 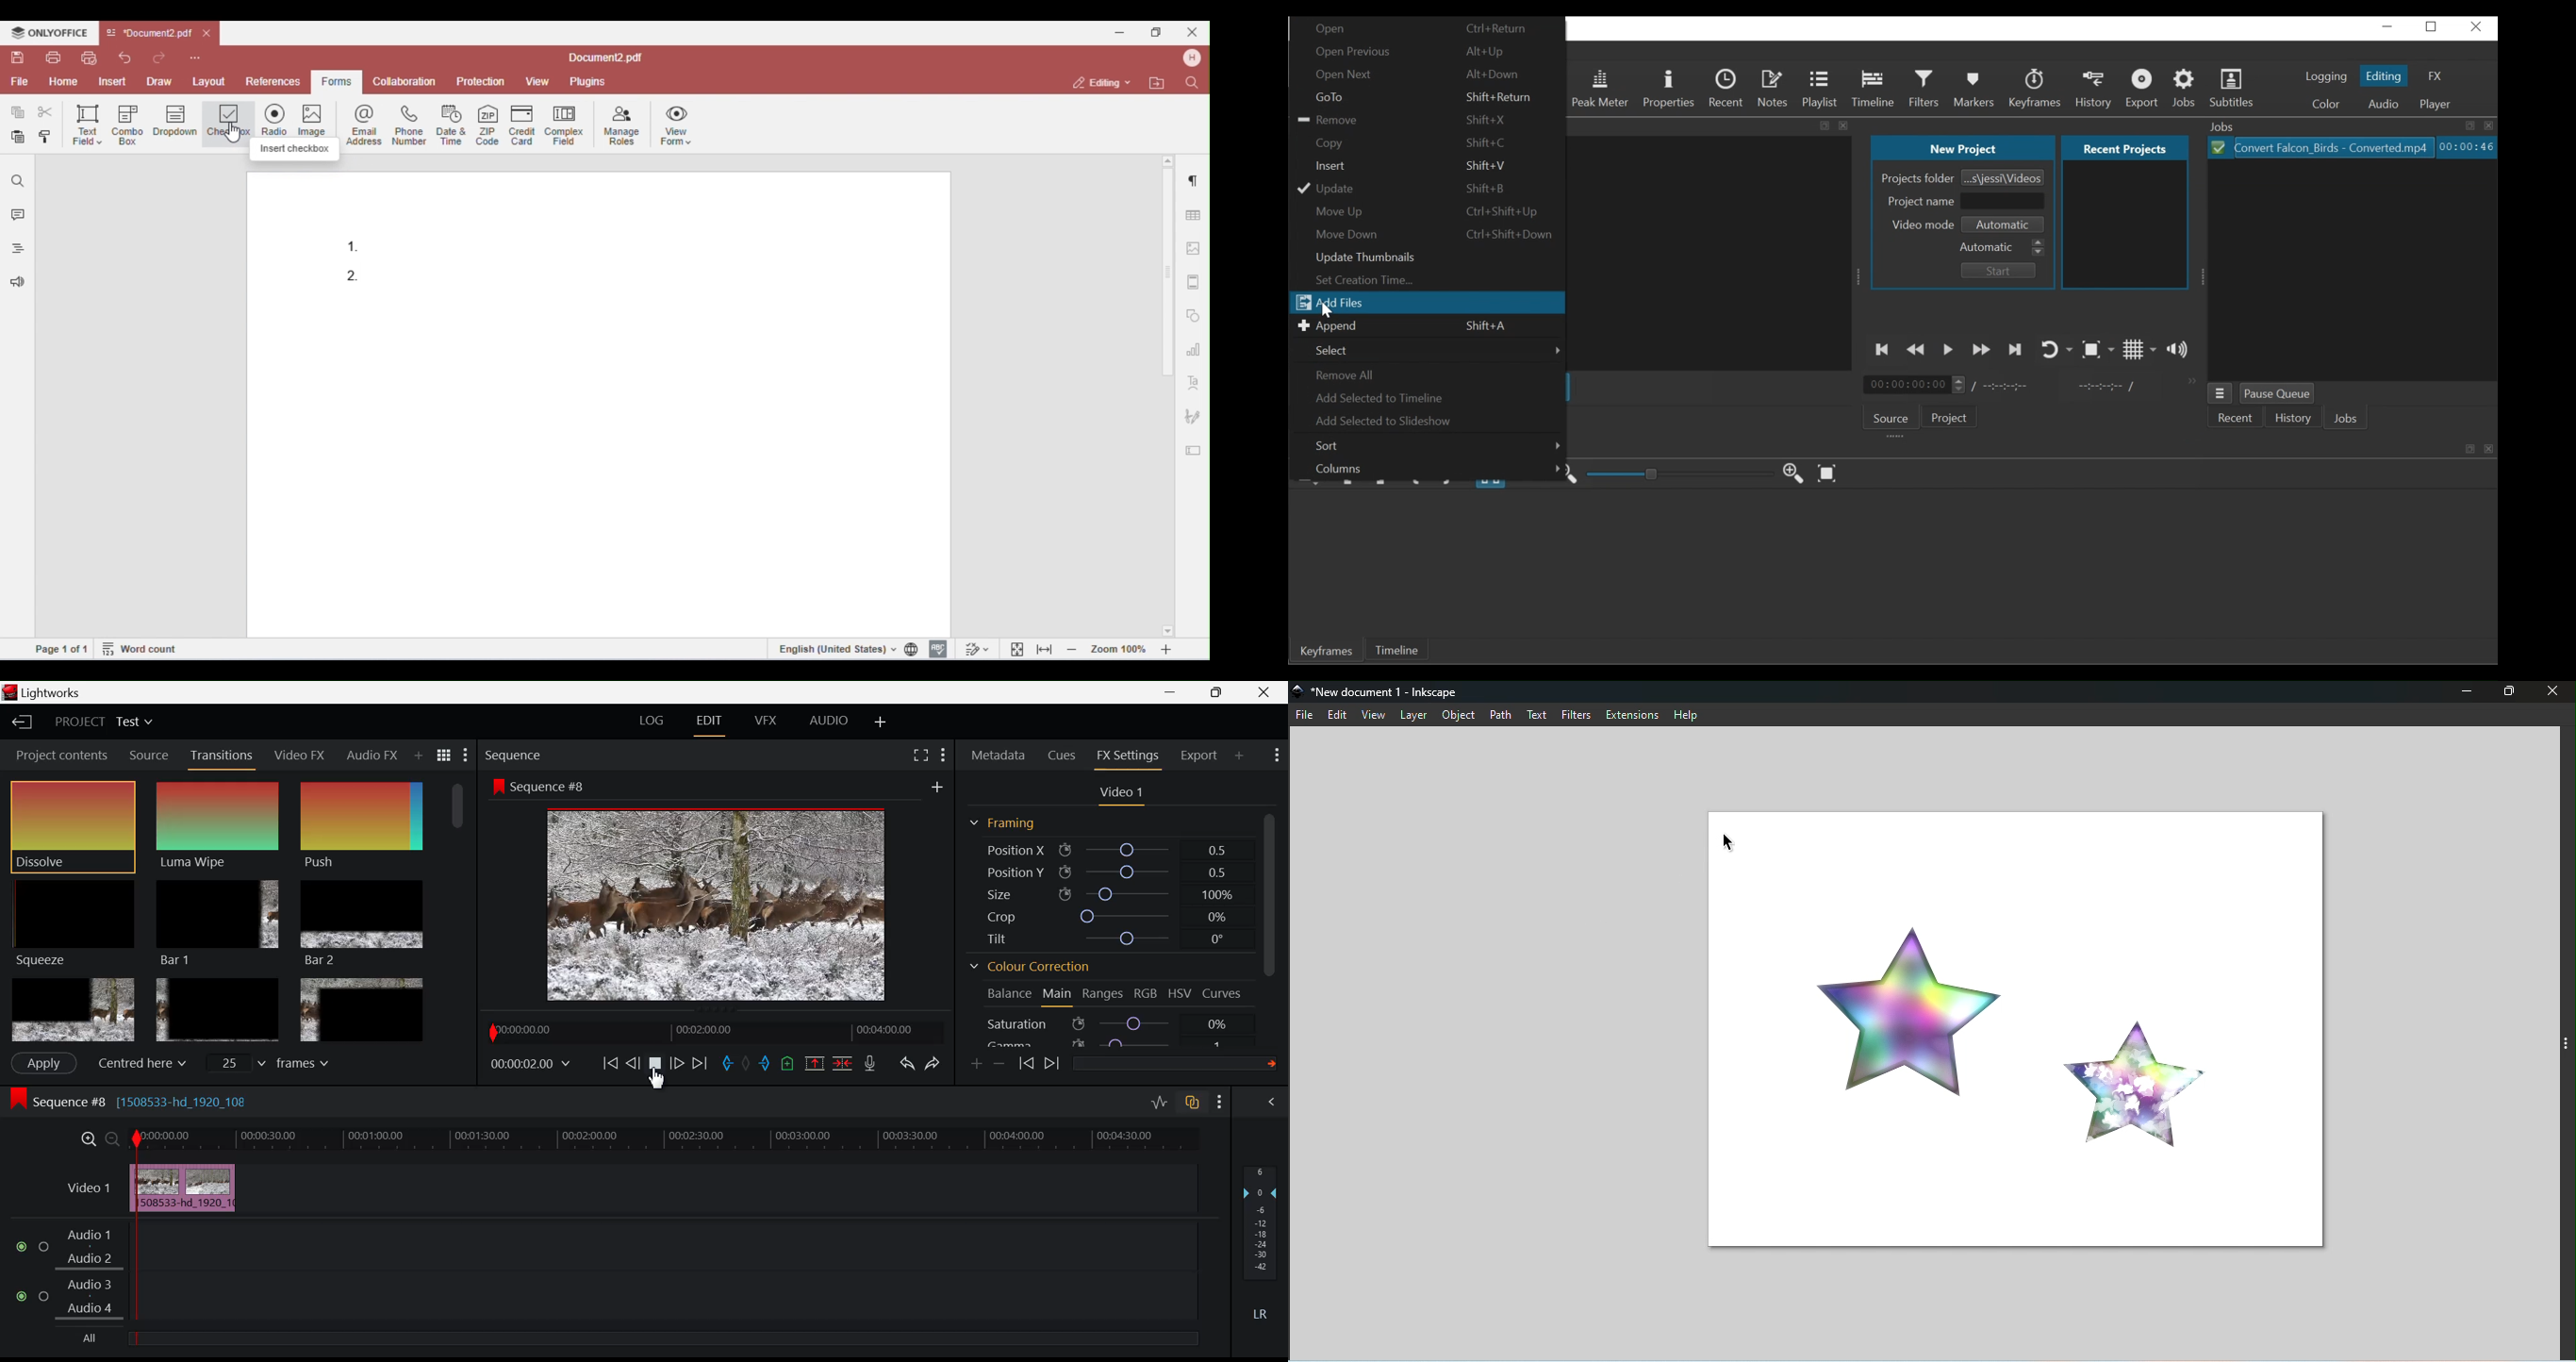 What do you see at coordinates (1434, 374) in the screenshot?
I see `Remove all` at bounding box center [1434, 374].